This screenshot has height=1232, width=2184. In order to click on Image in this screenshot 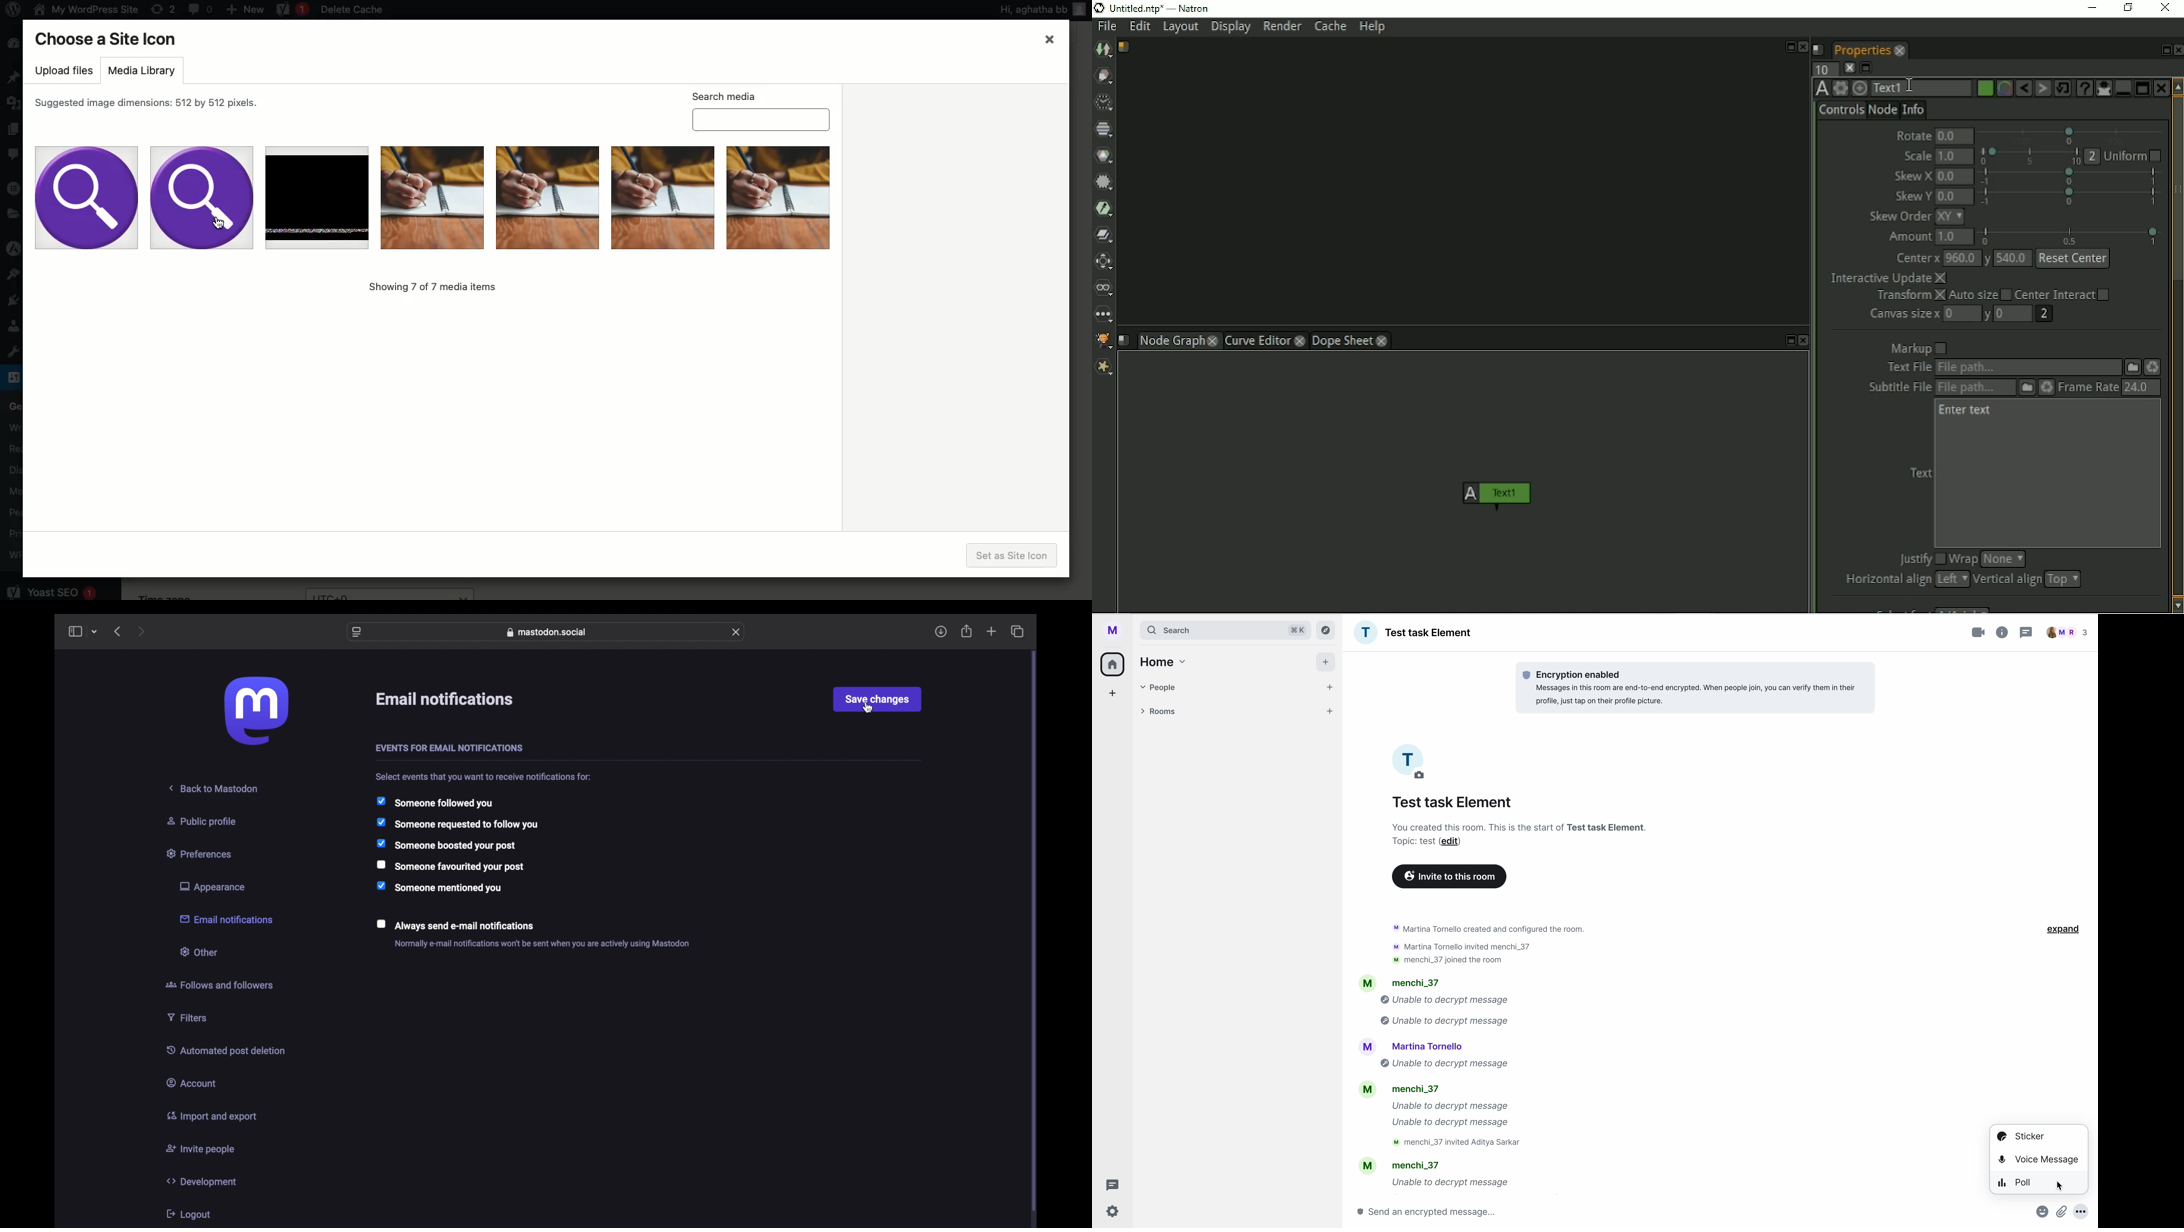, I will do `click(545, 197)`.